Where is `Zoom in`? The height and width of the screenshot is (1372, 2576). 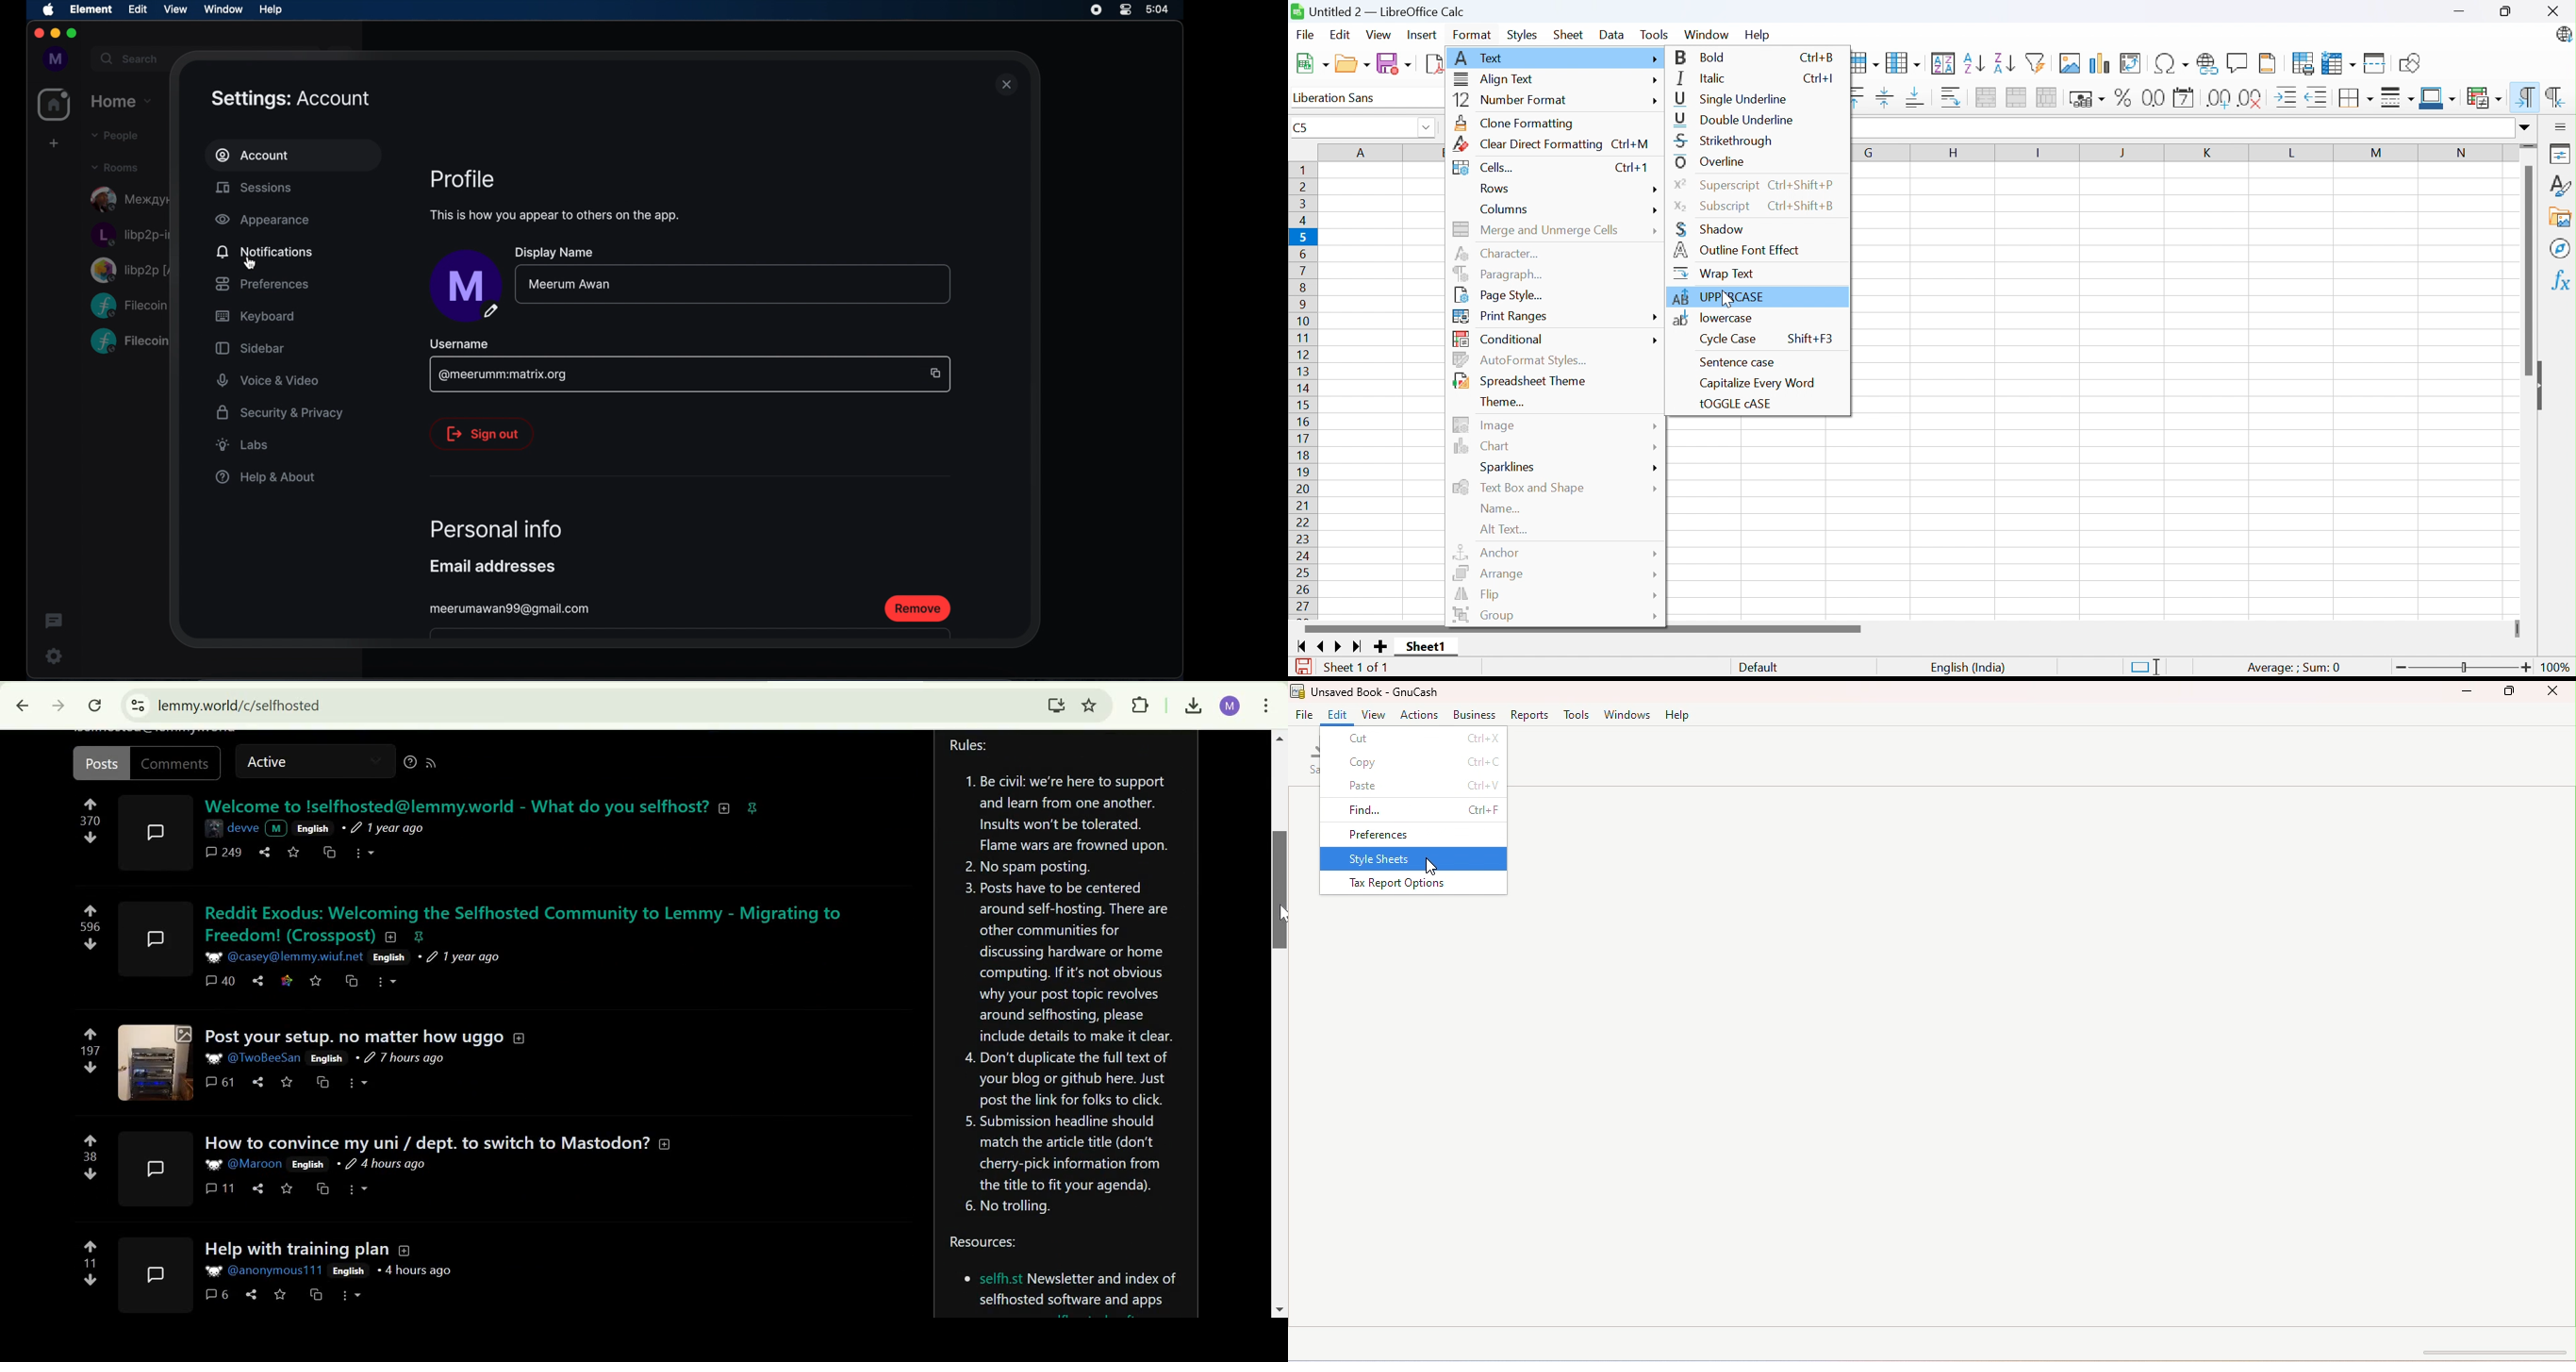 Zoom in is located at coordinates (2526, 670).